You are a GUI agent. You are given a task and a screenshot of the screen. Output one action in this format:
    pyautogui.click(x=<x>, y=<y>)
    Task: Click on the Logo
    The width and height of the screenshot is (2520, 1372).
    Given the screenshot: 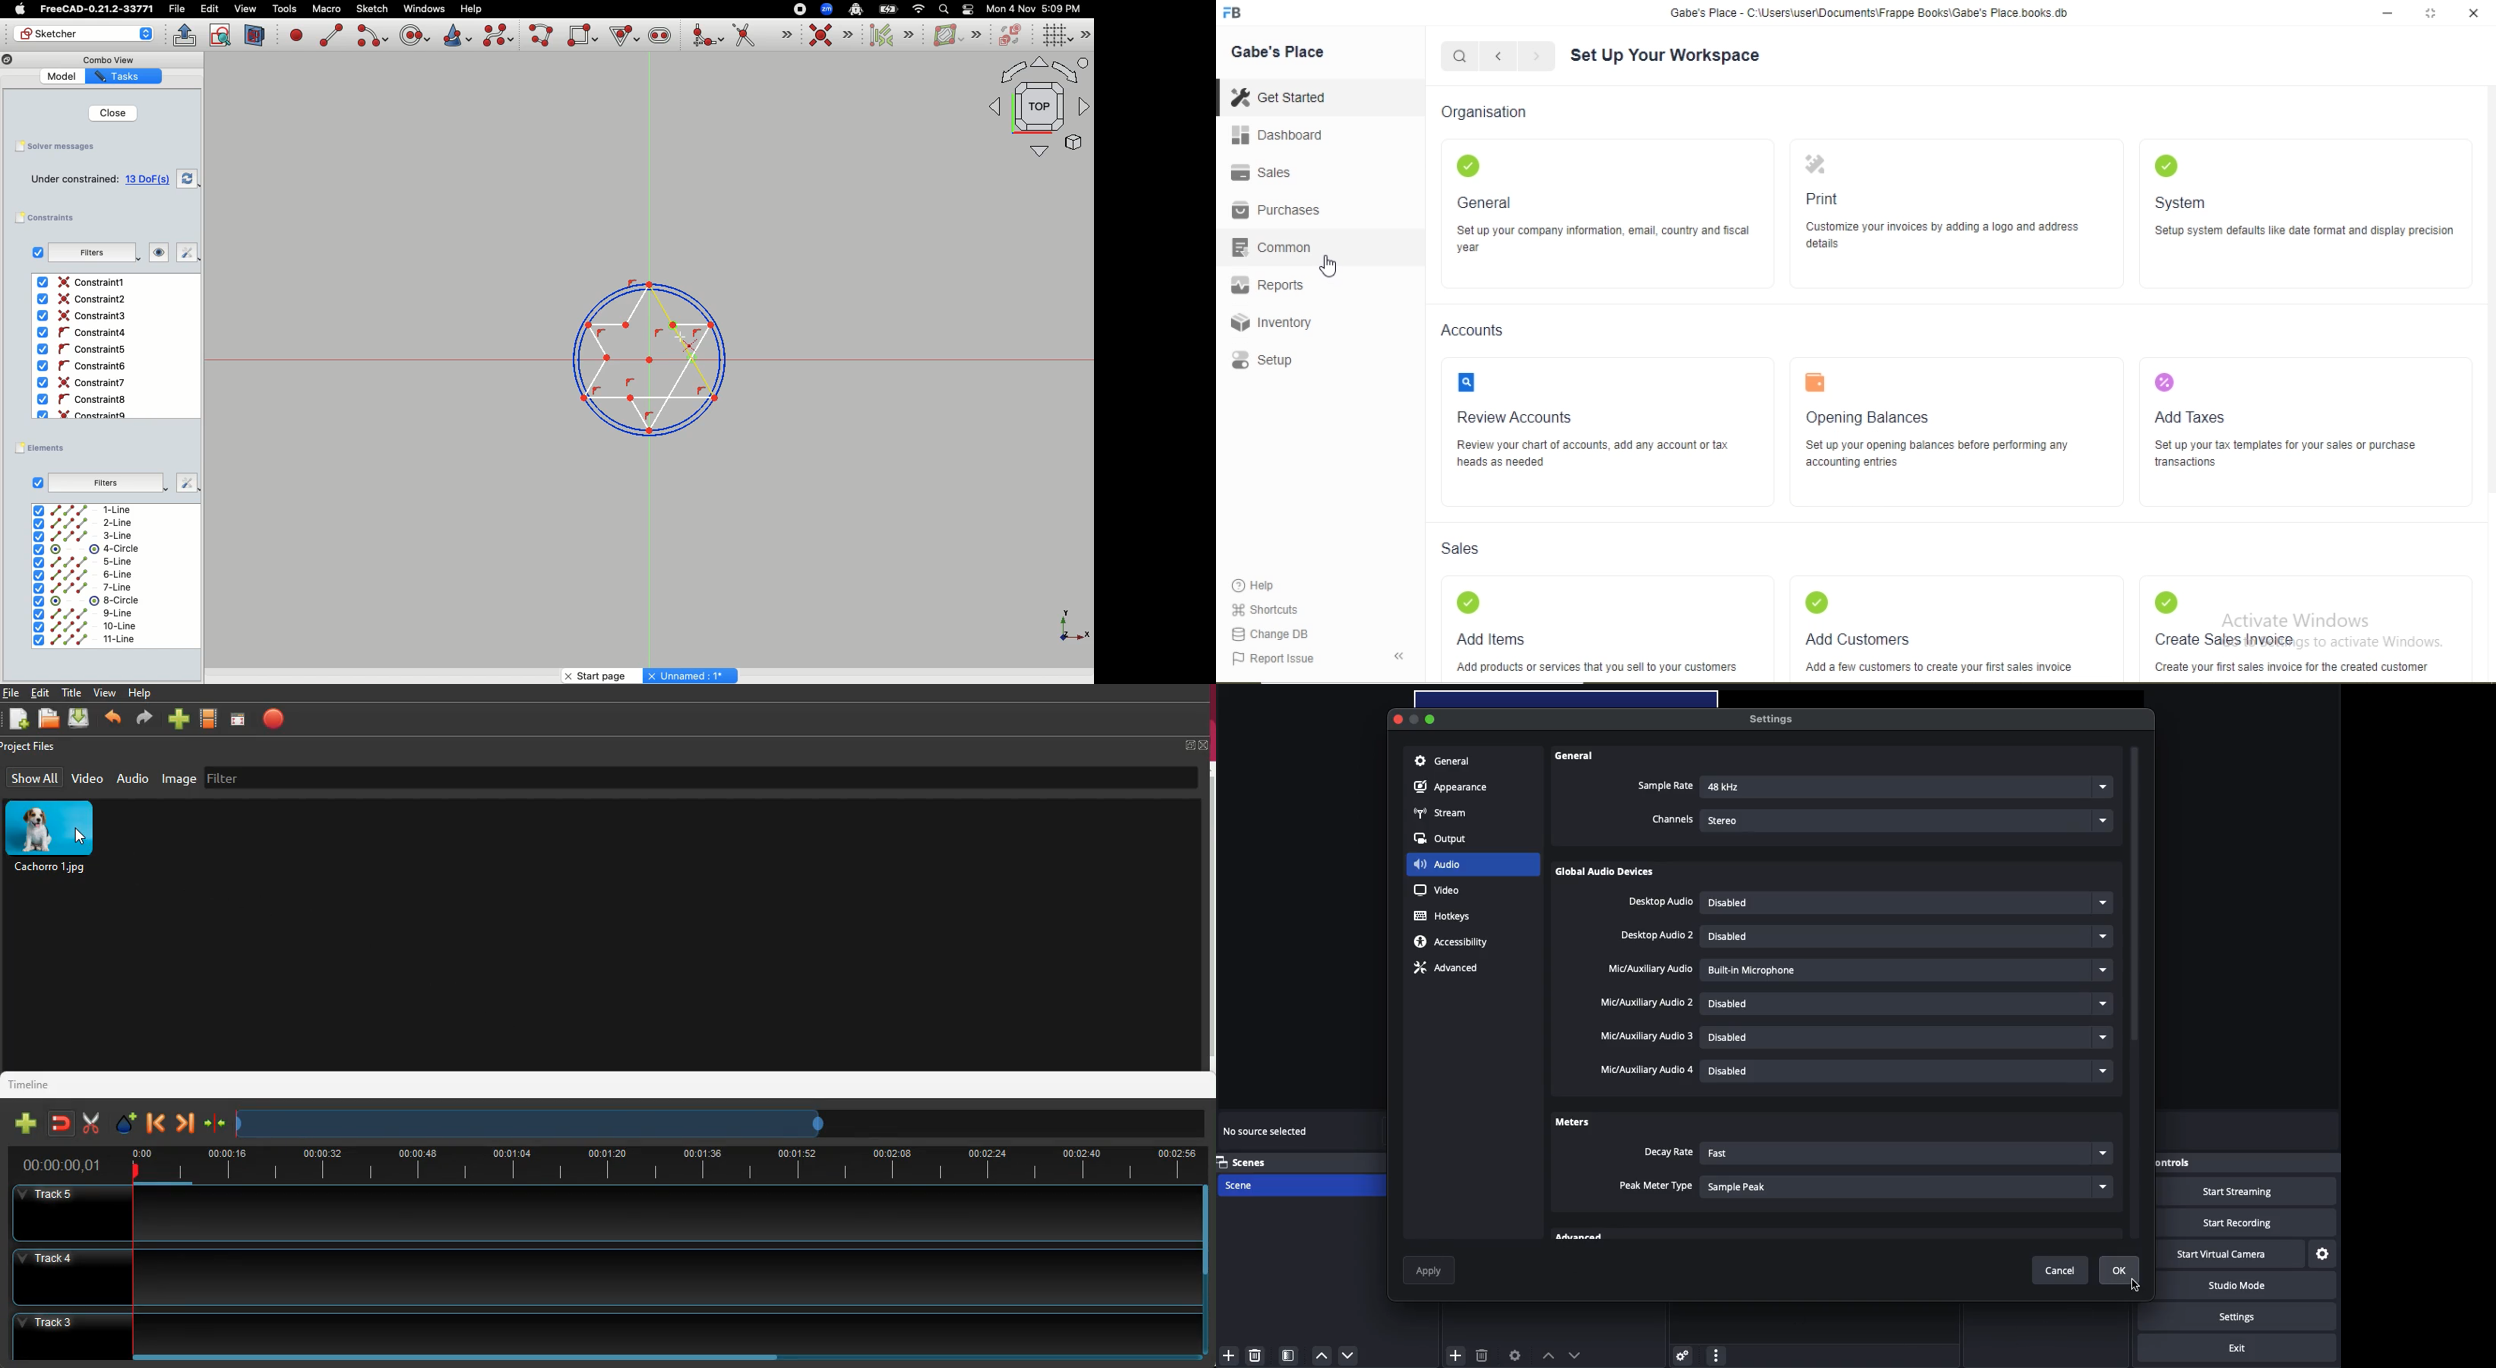 What is the action you would take?
    pyautogui.click(x=2164, y=382)
    